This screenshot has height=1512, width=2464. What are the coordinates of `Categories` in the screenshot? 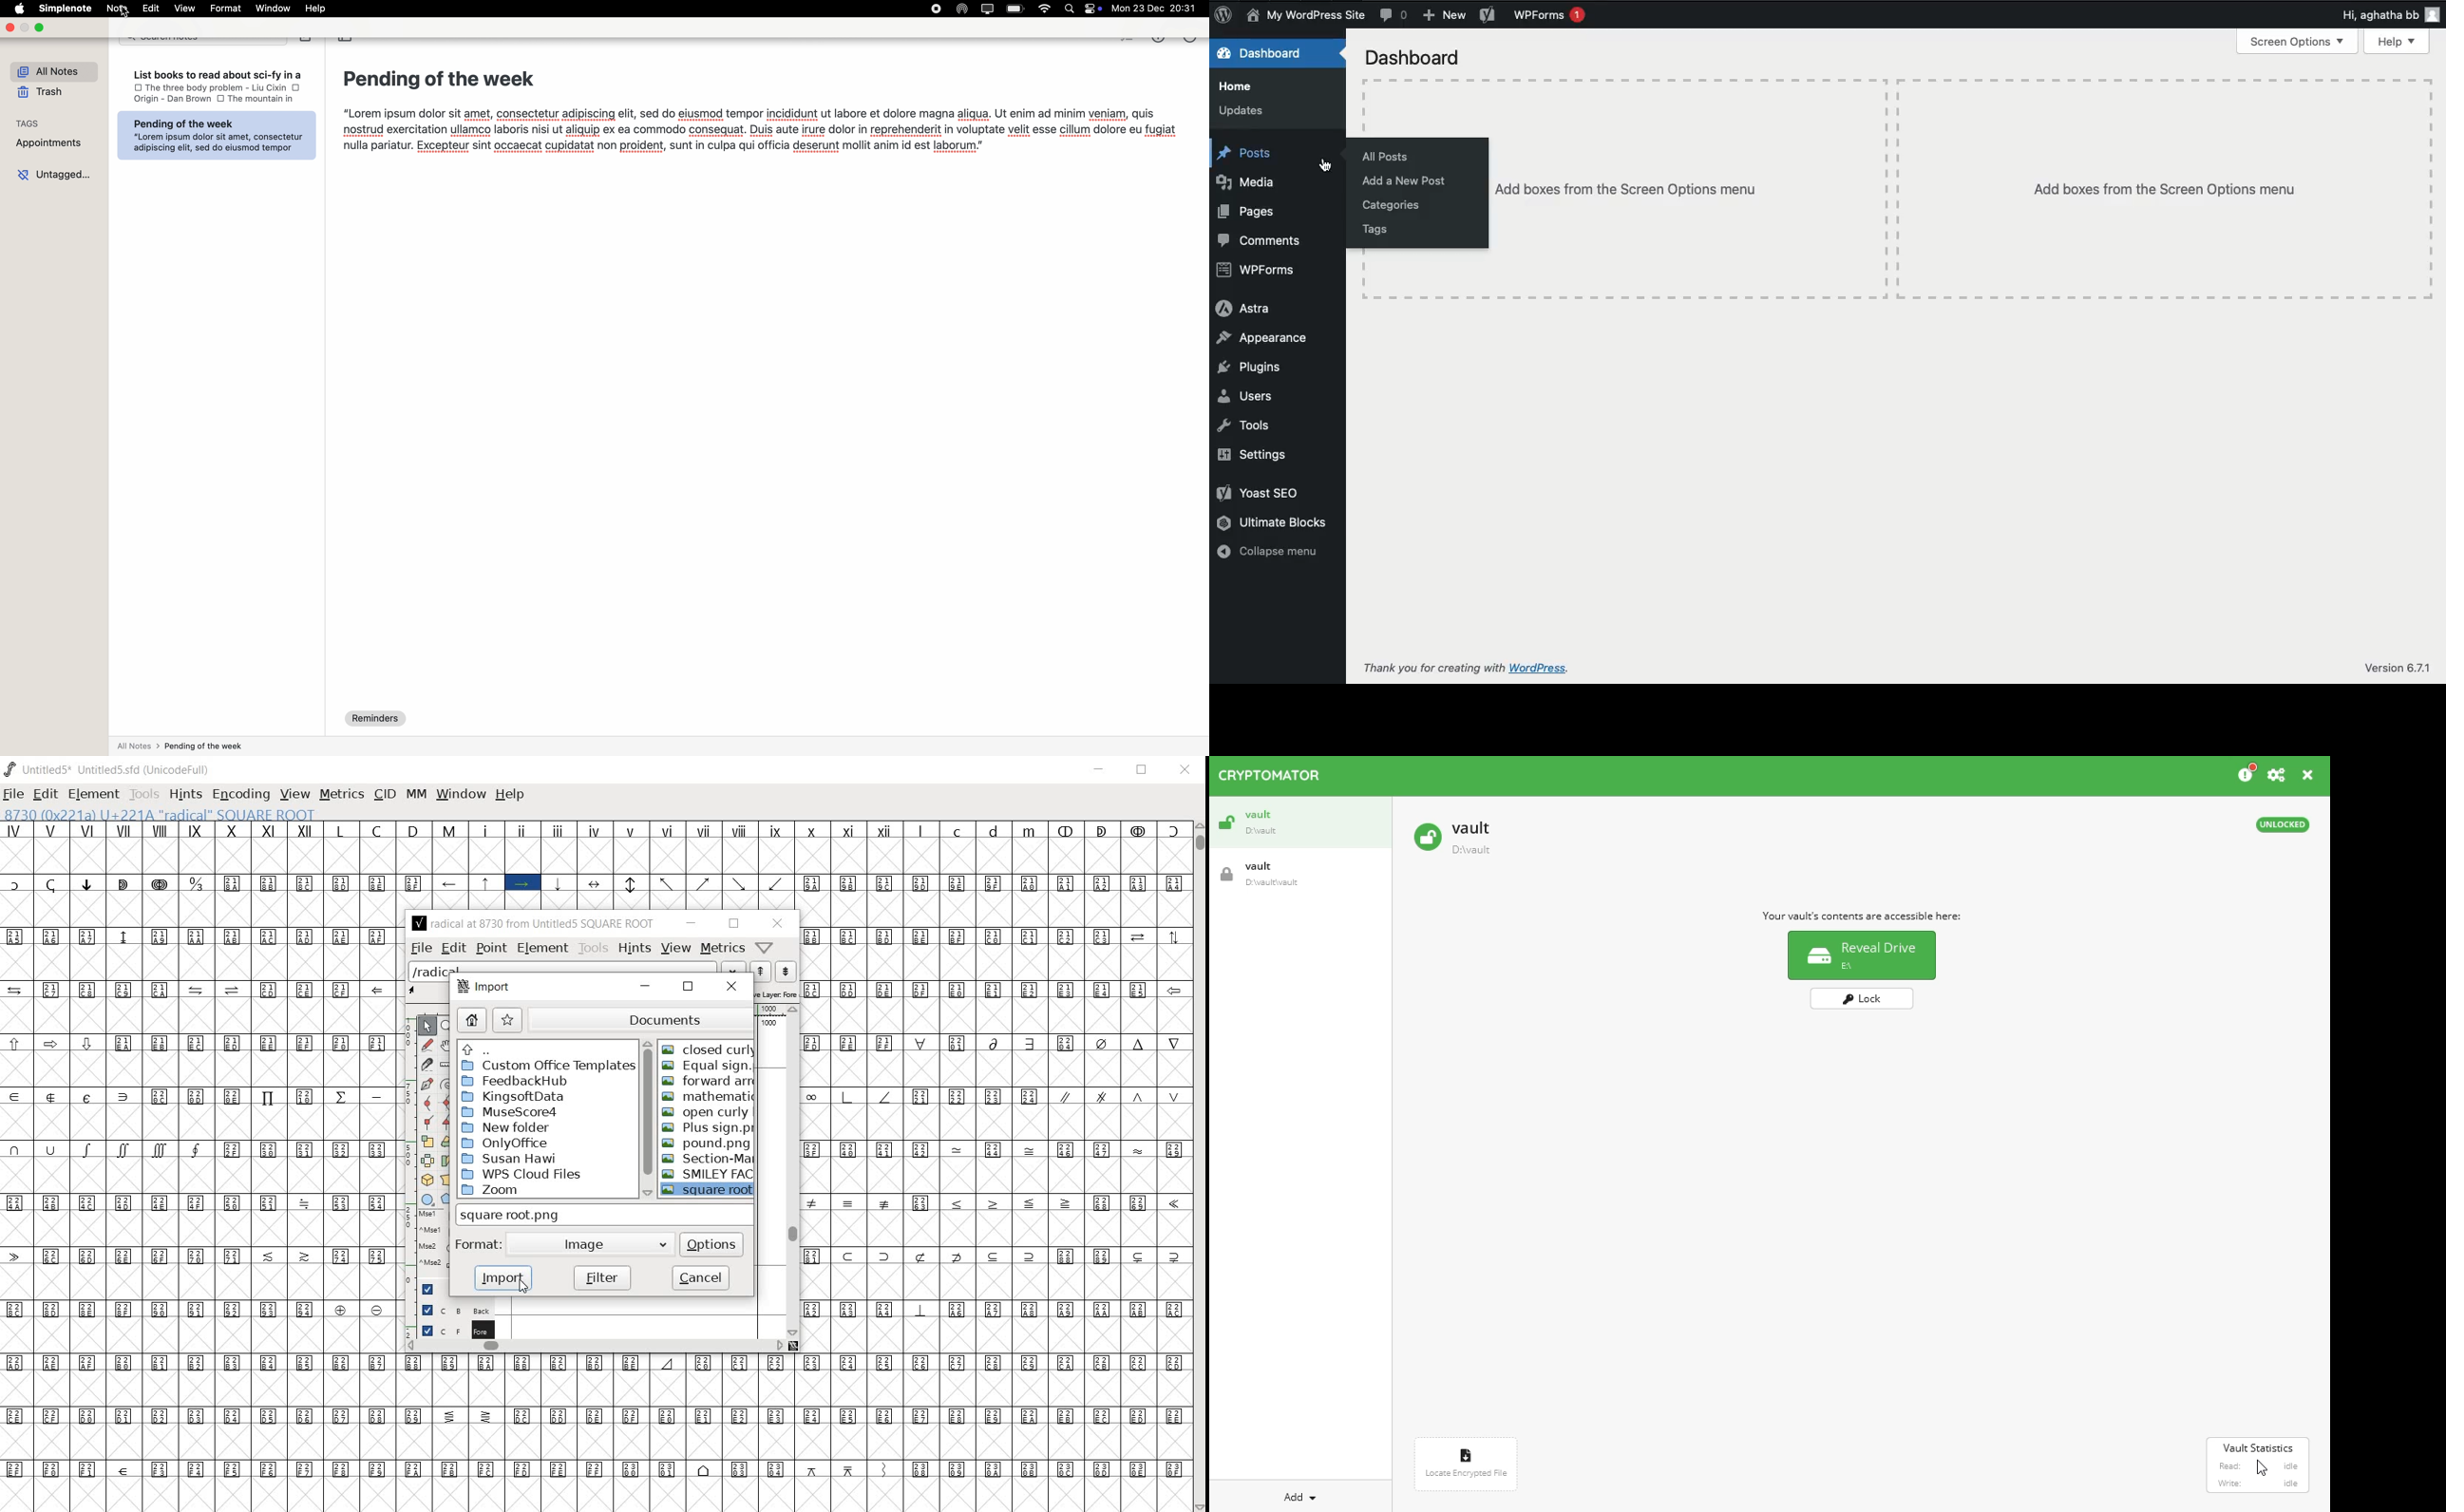 It's located at (1394, 206).